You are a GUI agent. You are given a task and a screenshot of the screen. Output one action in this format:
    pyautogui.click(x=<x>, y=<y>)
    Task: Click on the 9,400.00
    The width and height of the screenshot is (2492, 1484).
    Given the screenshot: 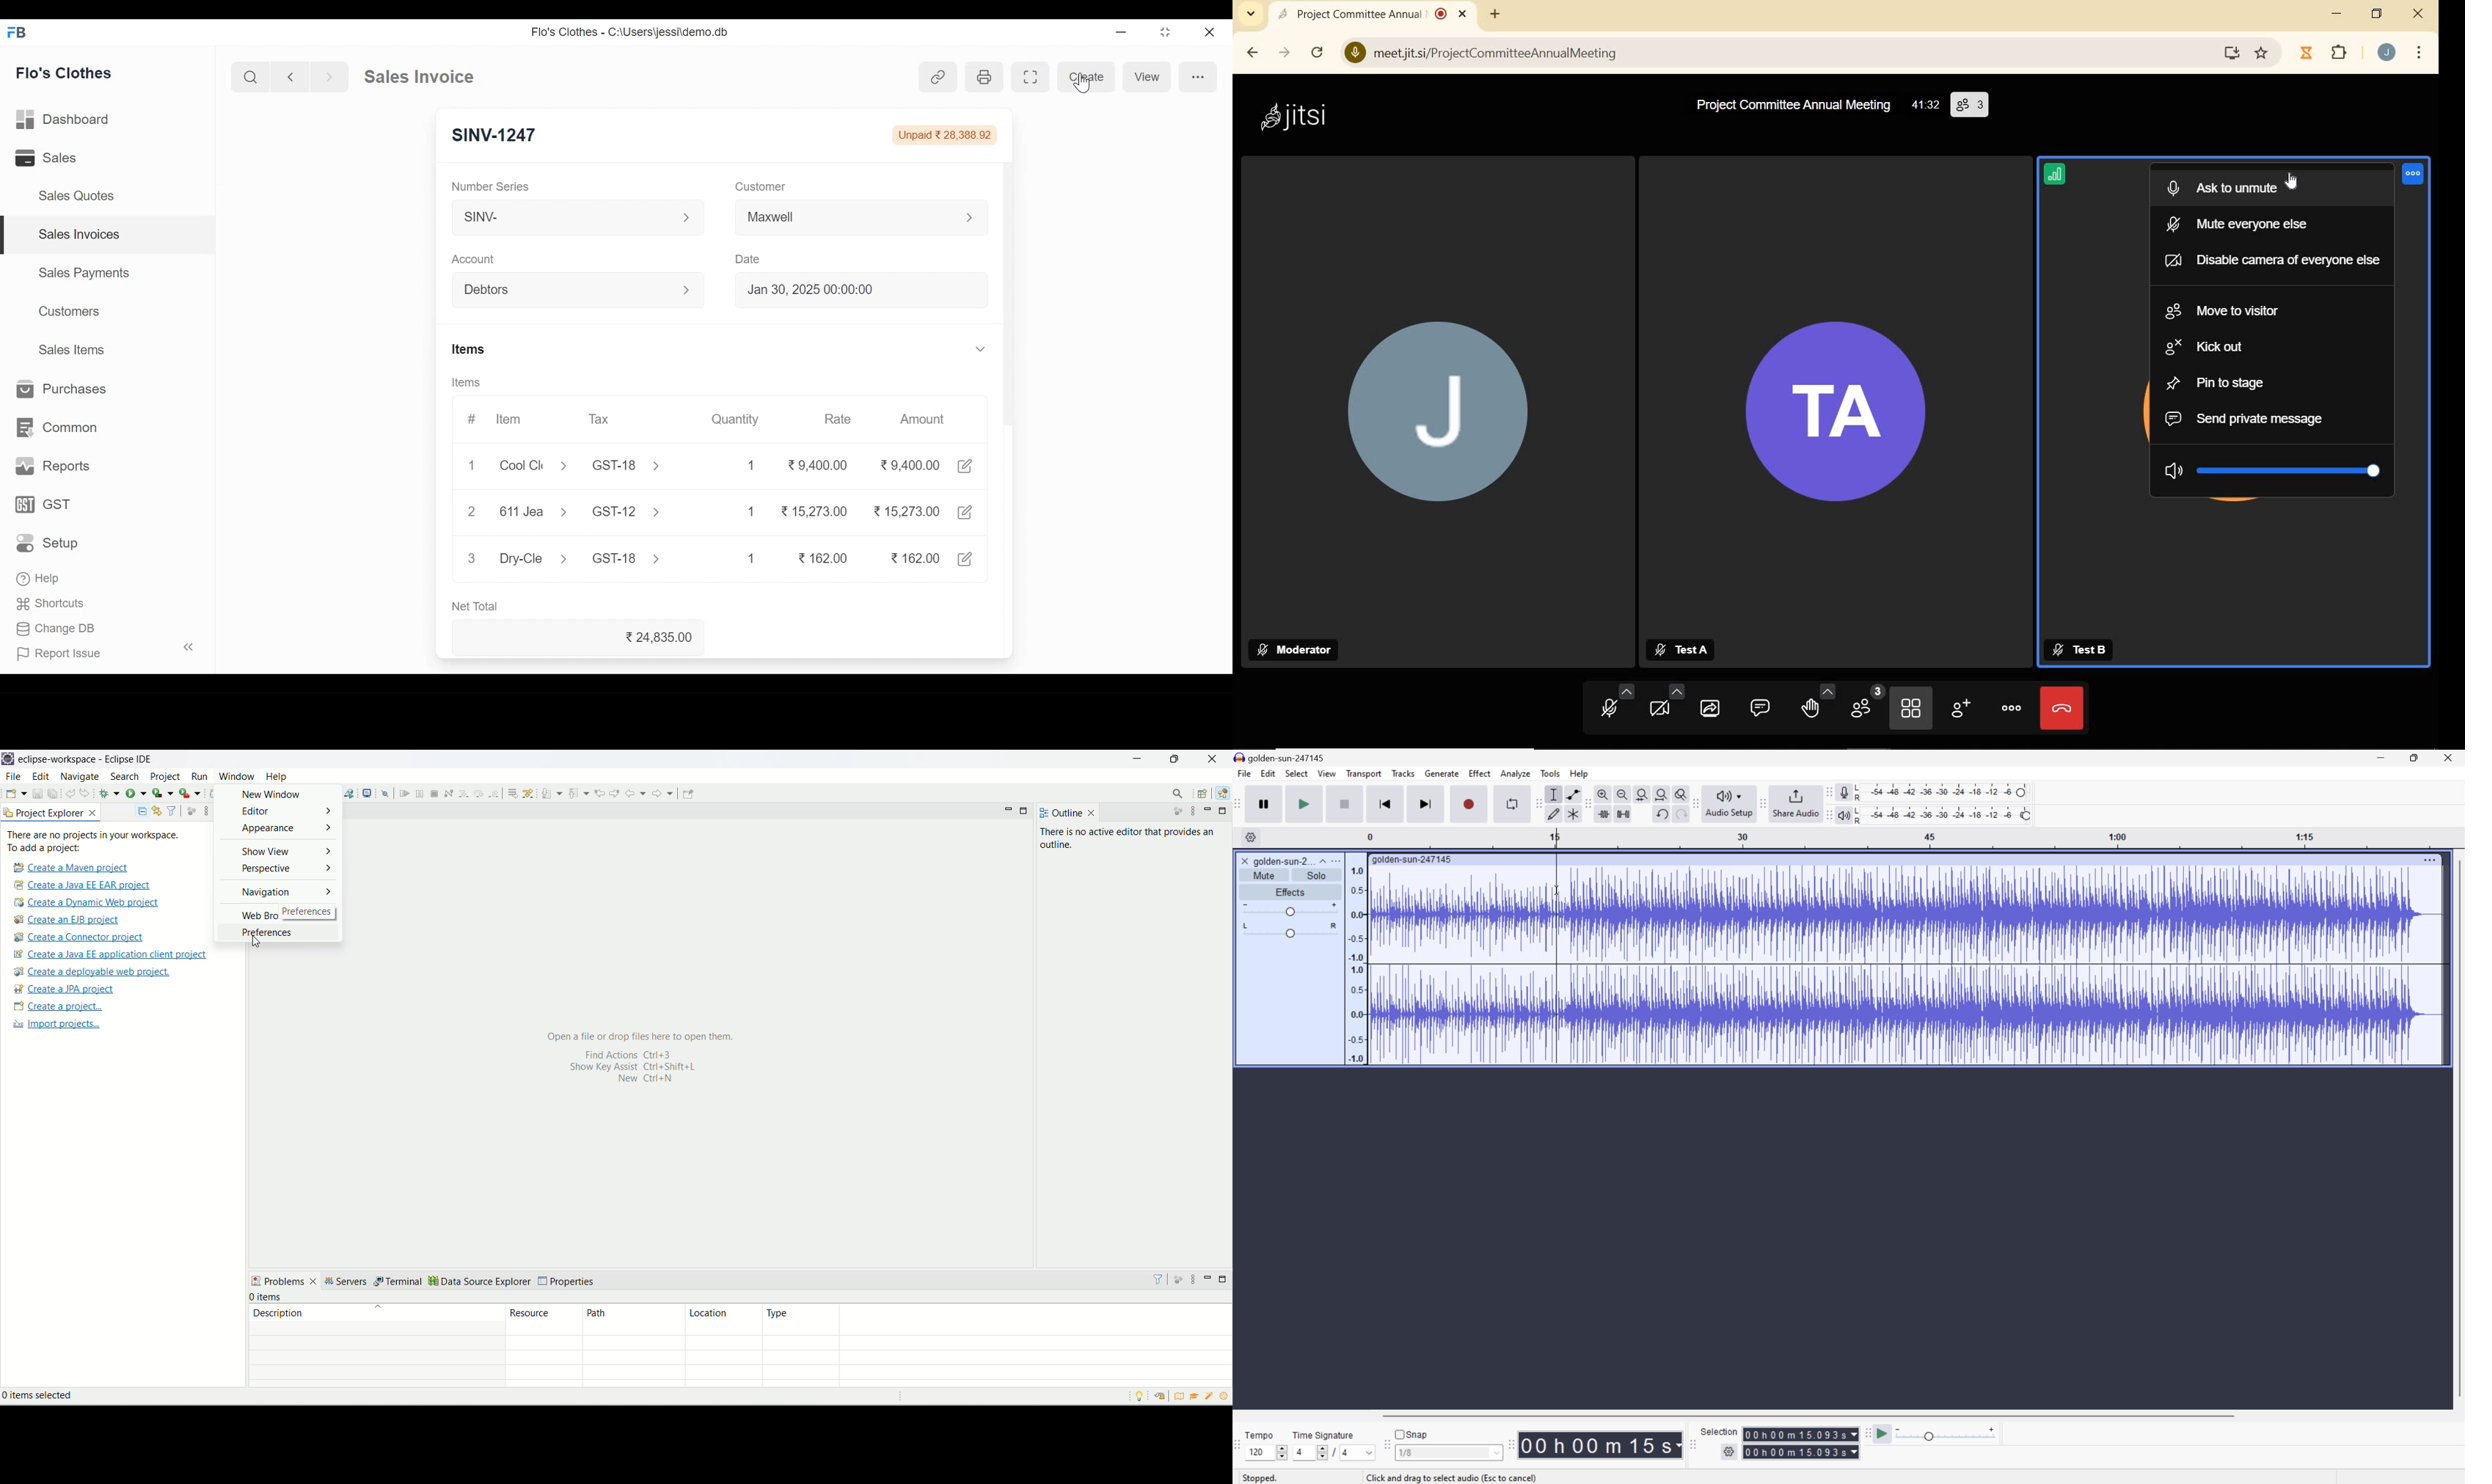 What is the action you would take?
    pyautogui.click(x=818, y=462)
    